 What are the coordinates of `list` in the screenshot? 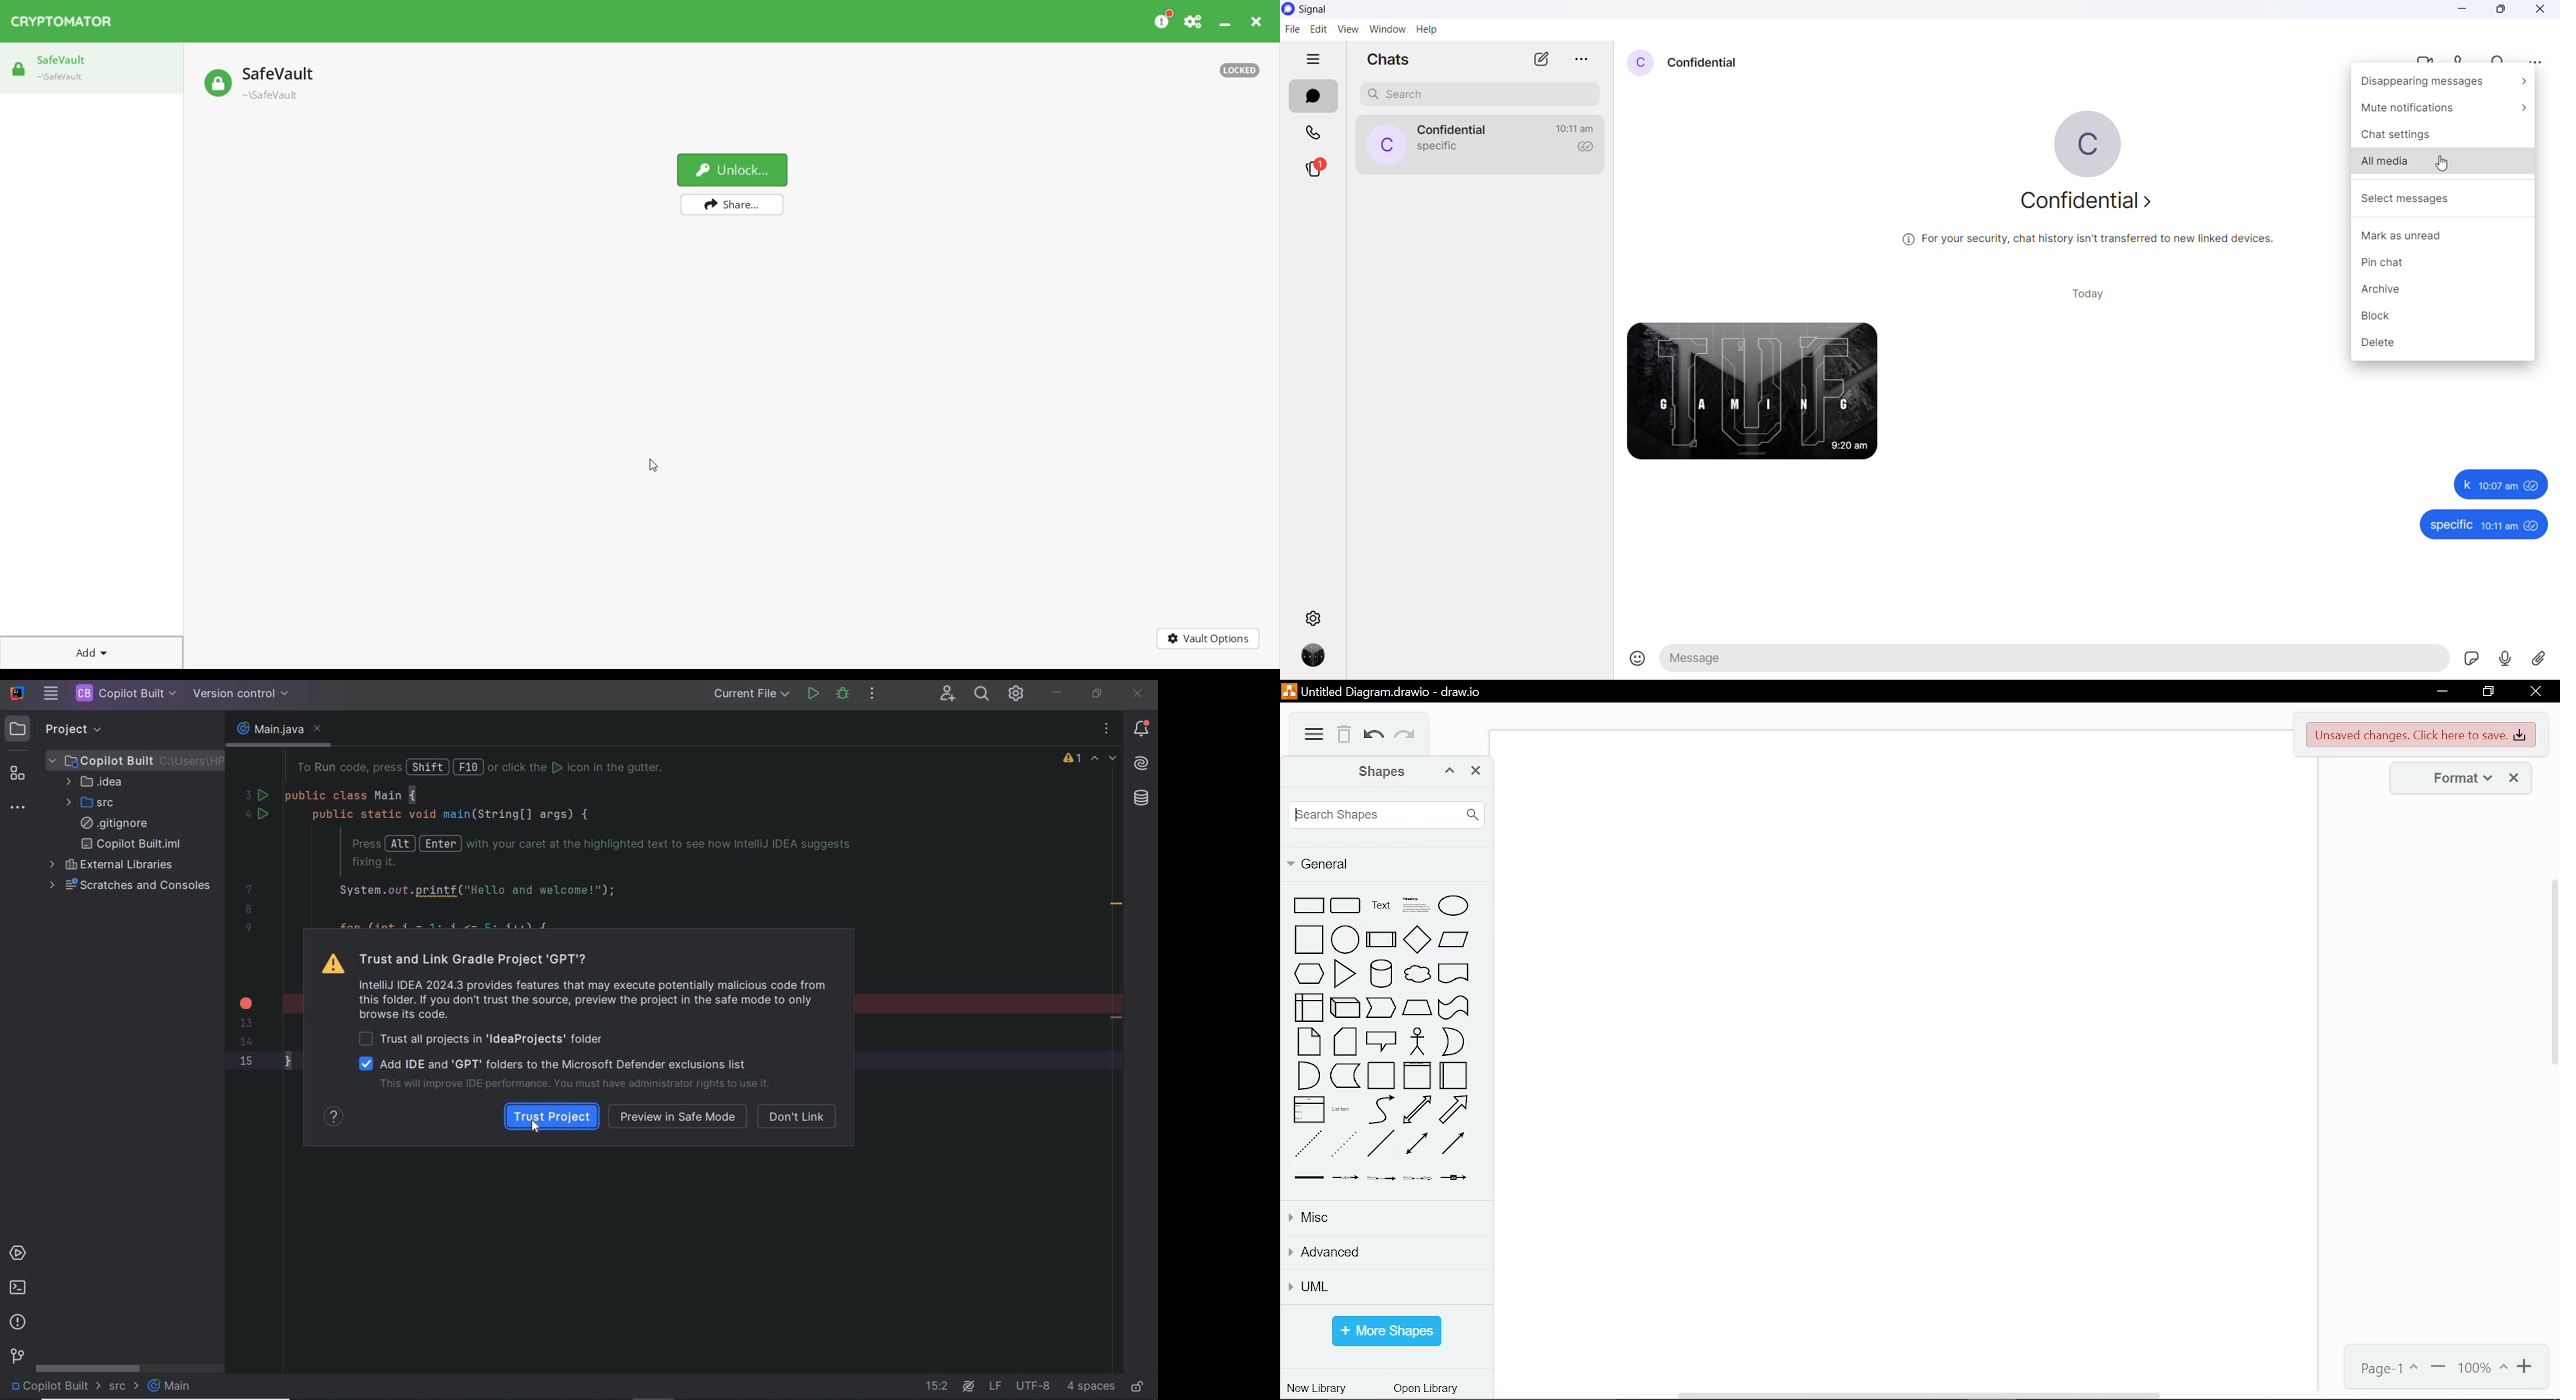 It's located at (1310, 1111).